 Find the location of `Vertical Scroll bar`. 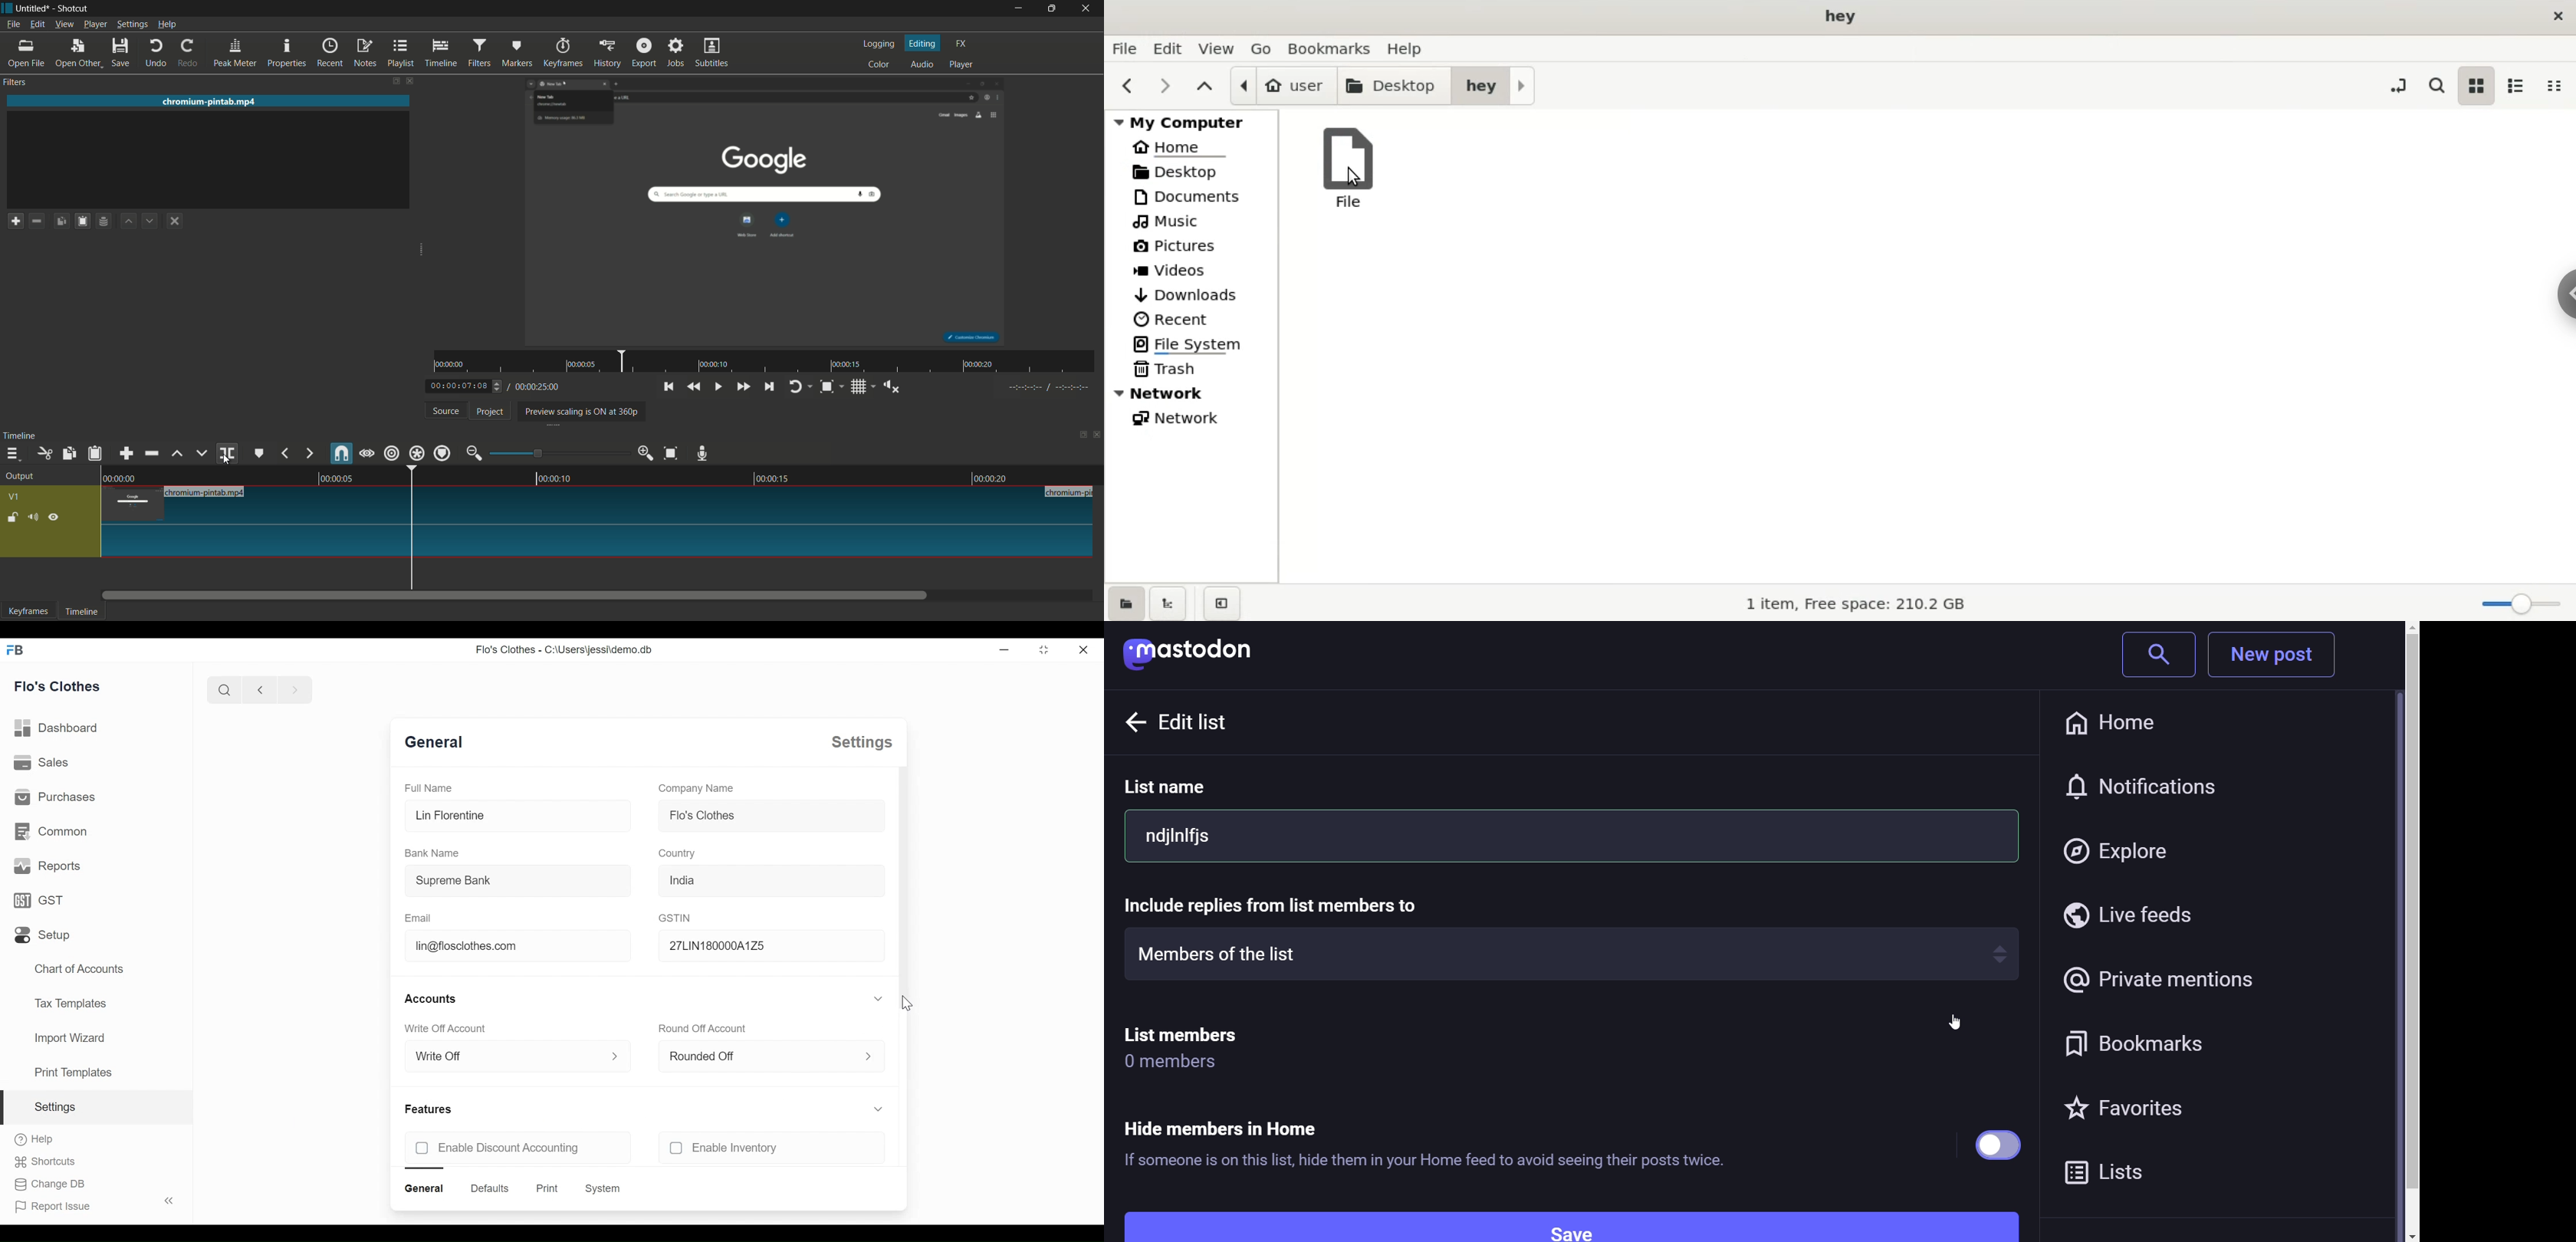

Vertical Scroll bar is located at coordinates (907, 885).